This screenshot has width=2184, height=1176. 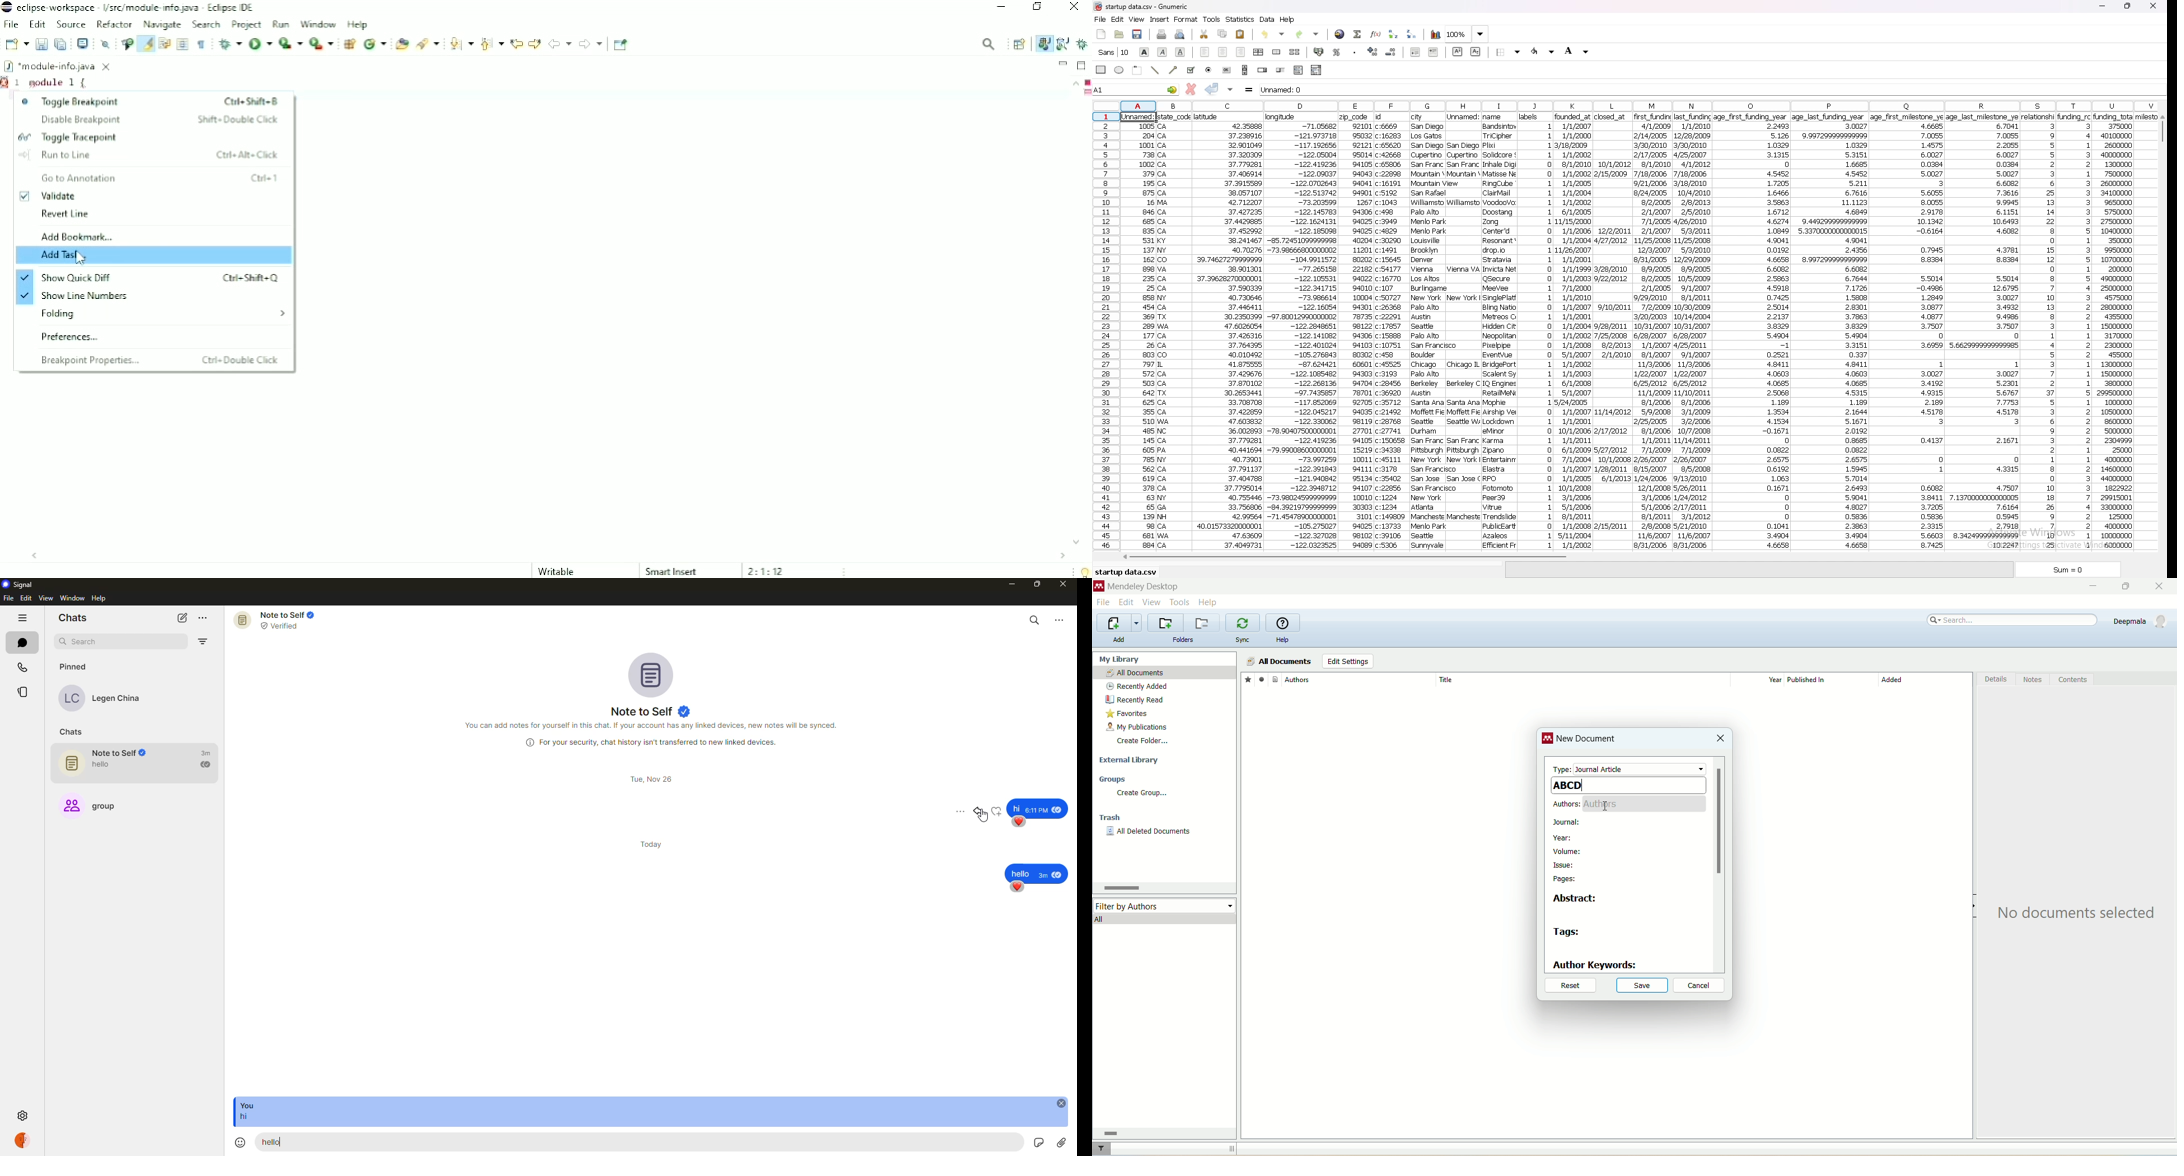 I want to click on my publication, so click(x=1139, y=728).